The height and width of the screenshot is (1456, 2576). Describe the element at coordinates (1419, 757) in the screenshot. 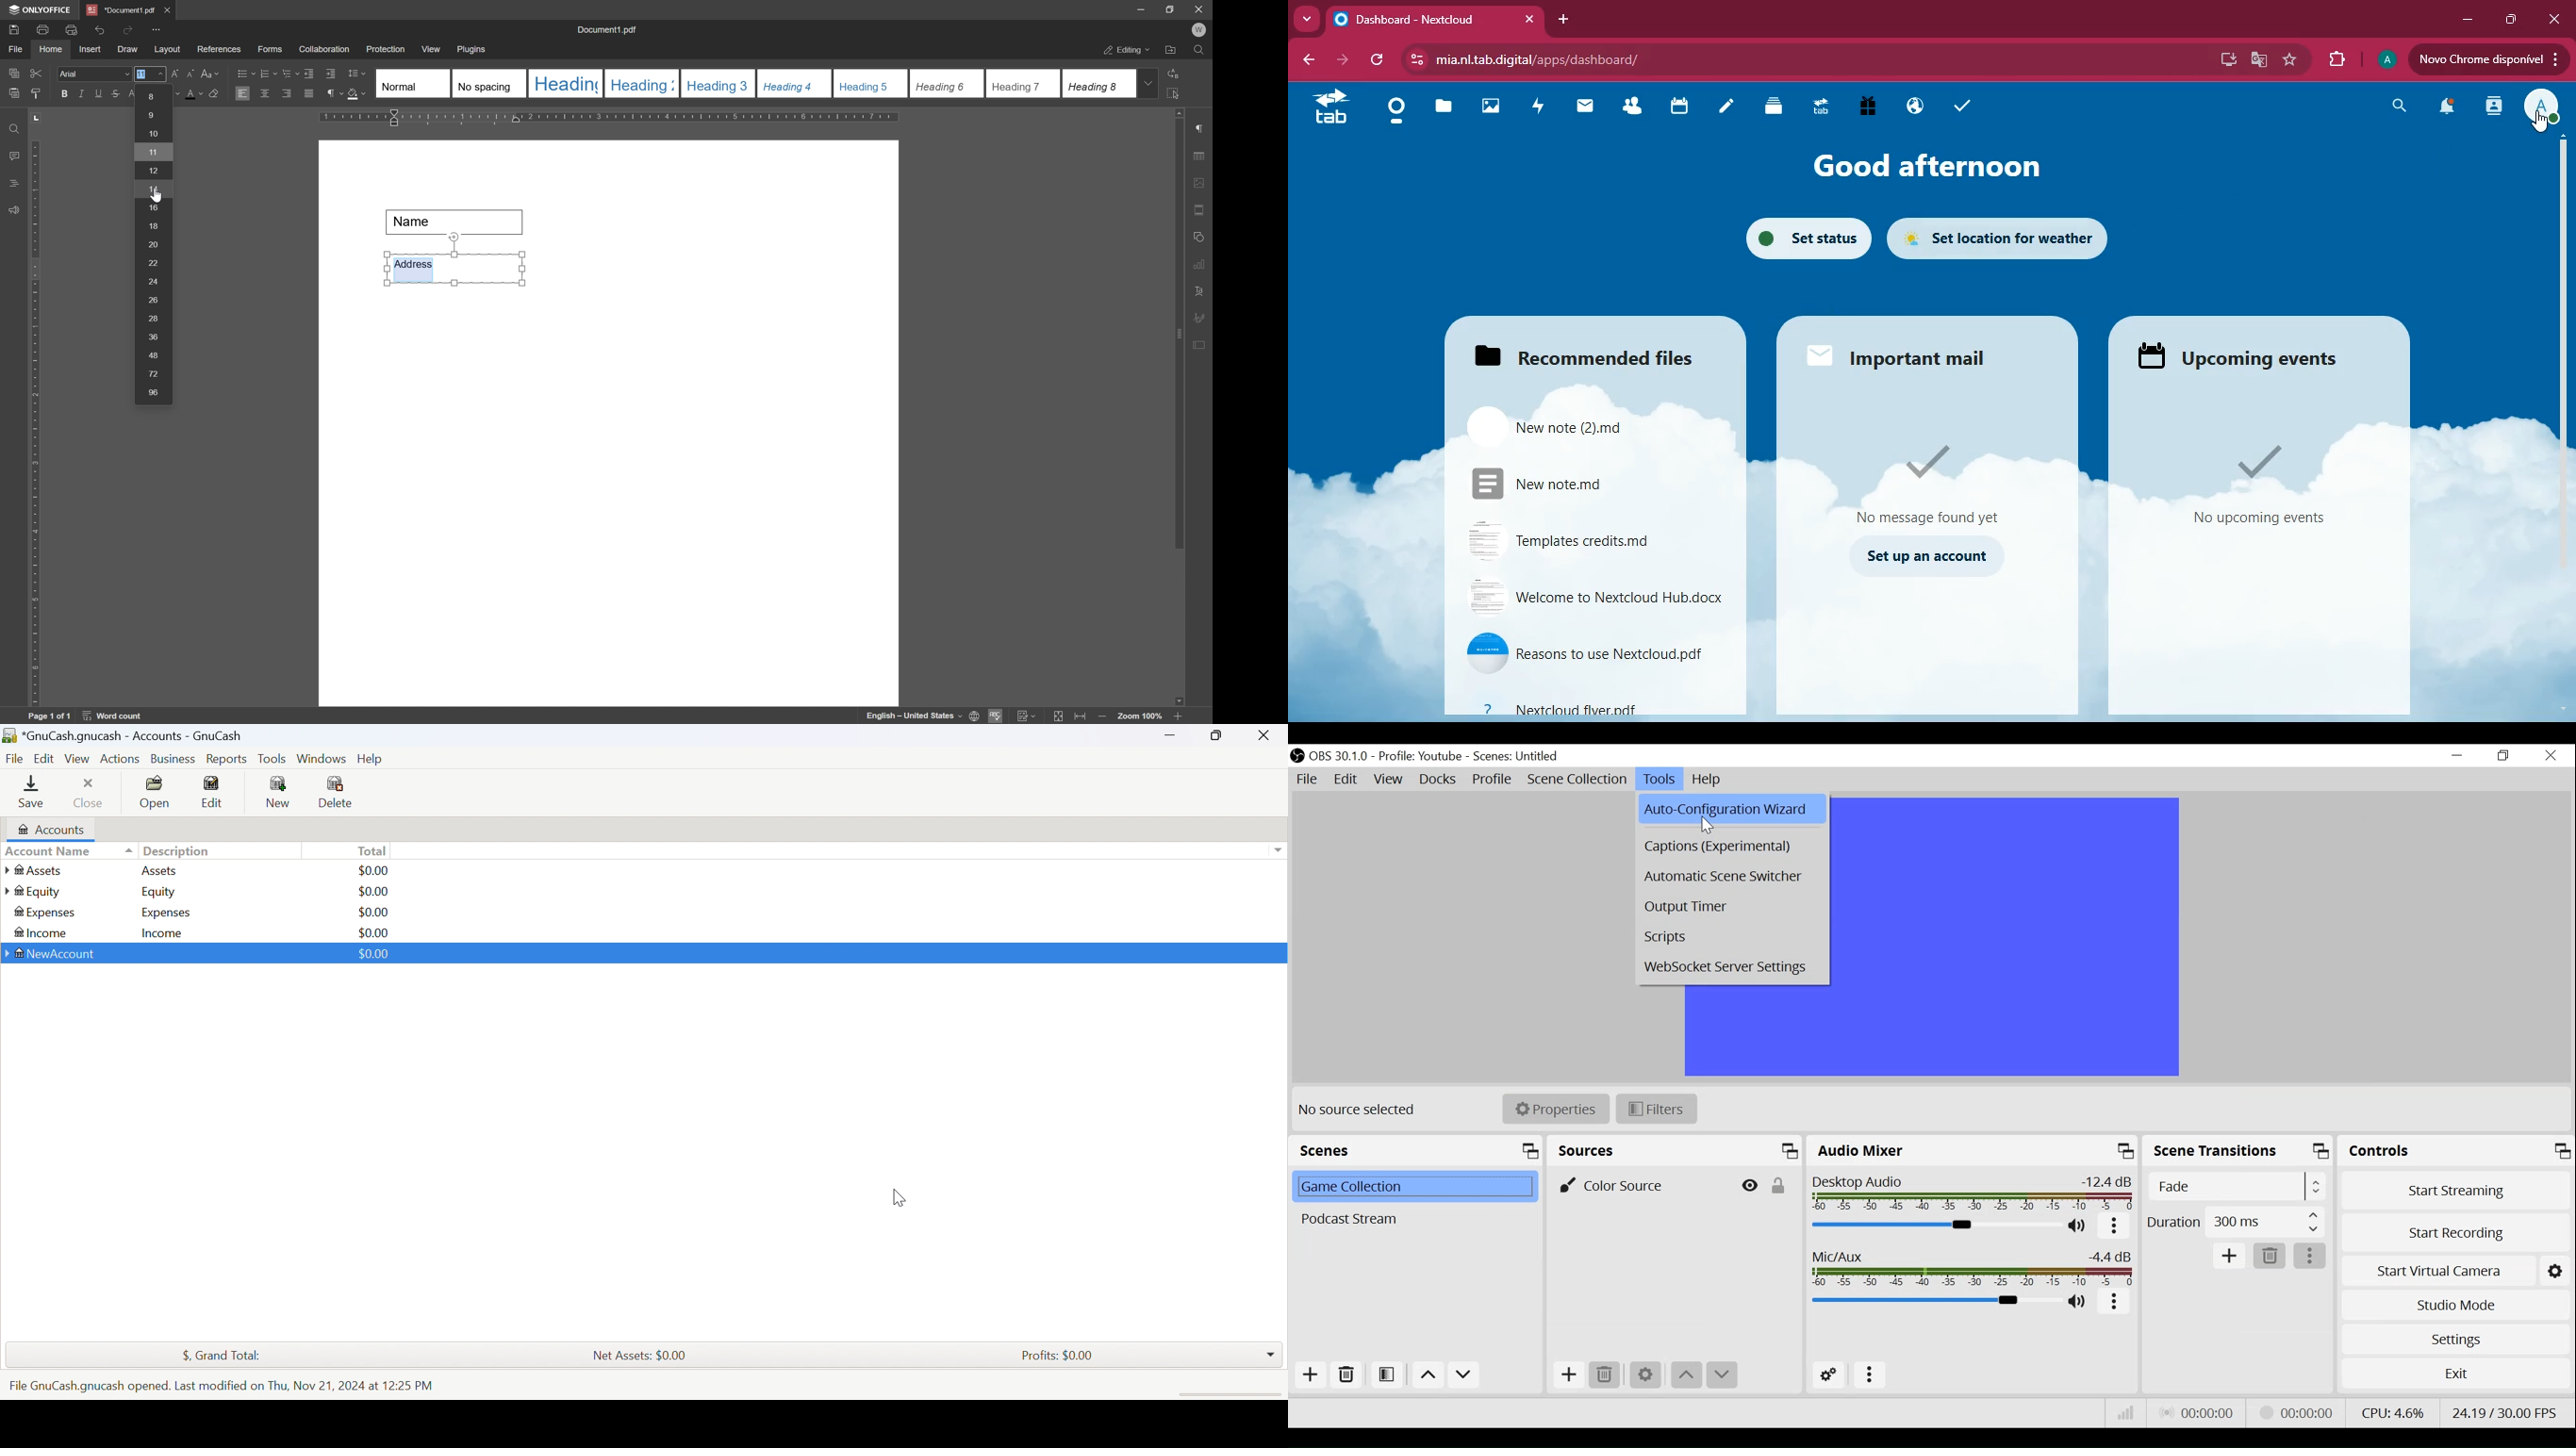

I see `profile` at that location.